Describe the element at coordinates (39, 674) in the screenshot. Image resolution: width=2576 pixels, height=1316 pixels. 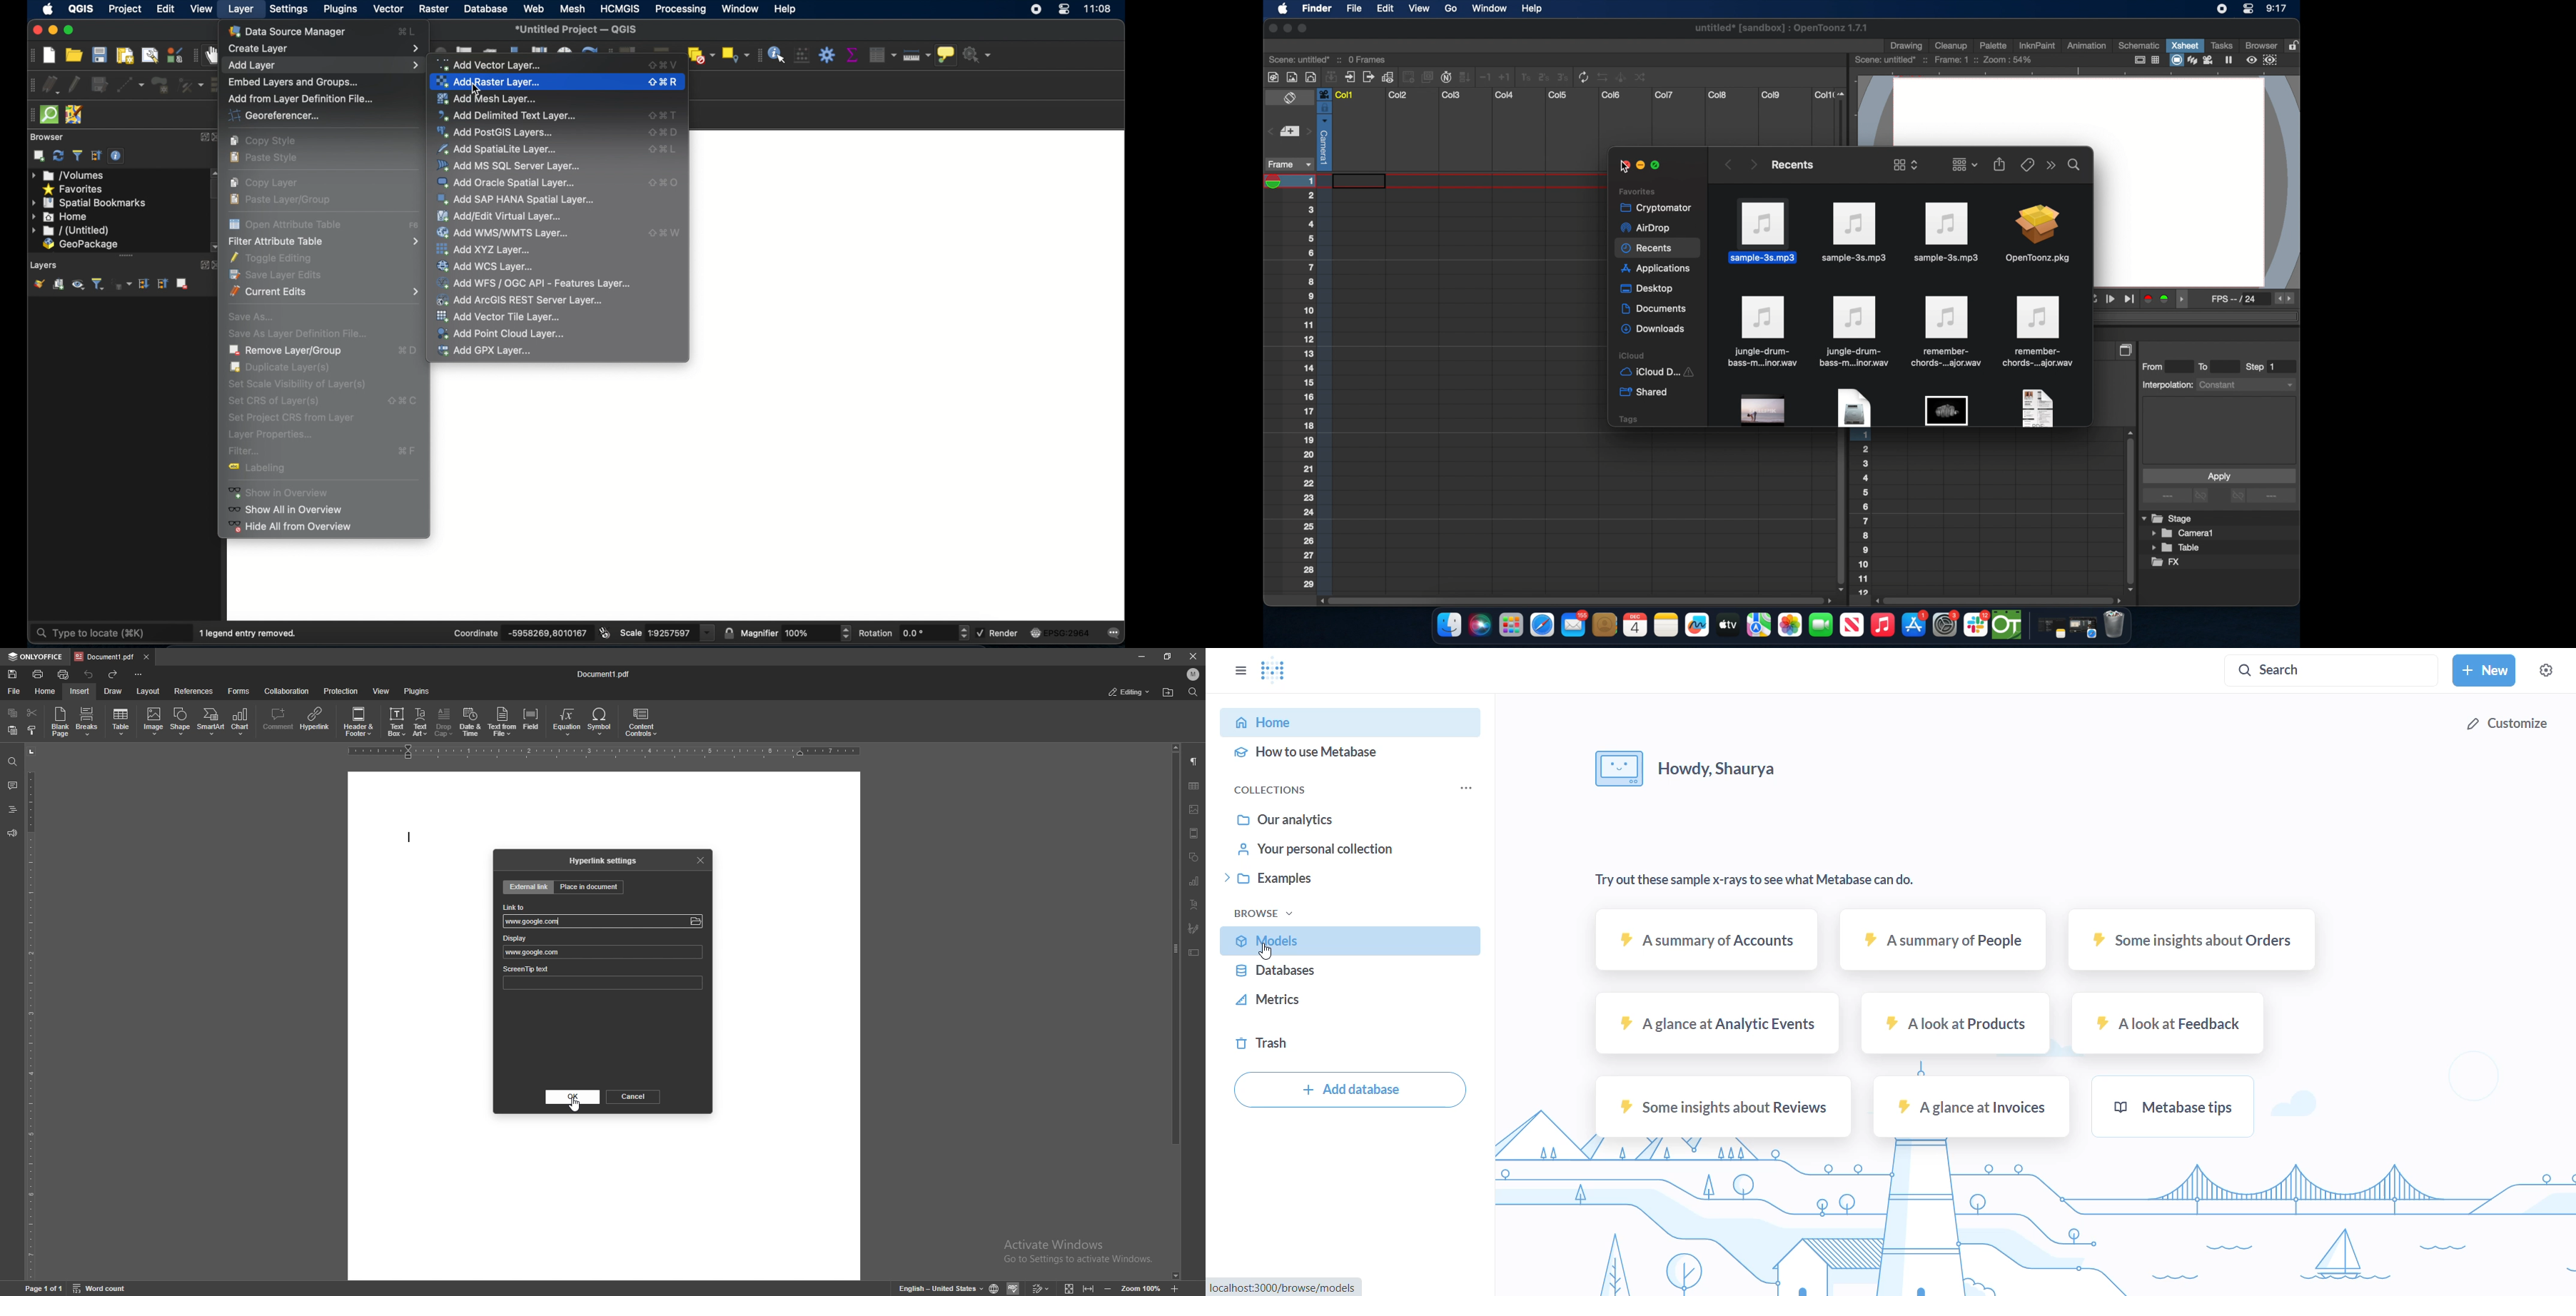
I see `print` at that location.